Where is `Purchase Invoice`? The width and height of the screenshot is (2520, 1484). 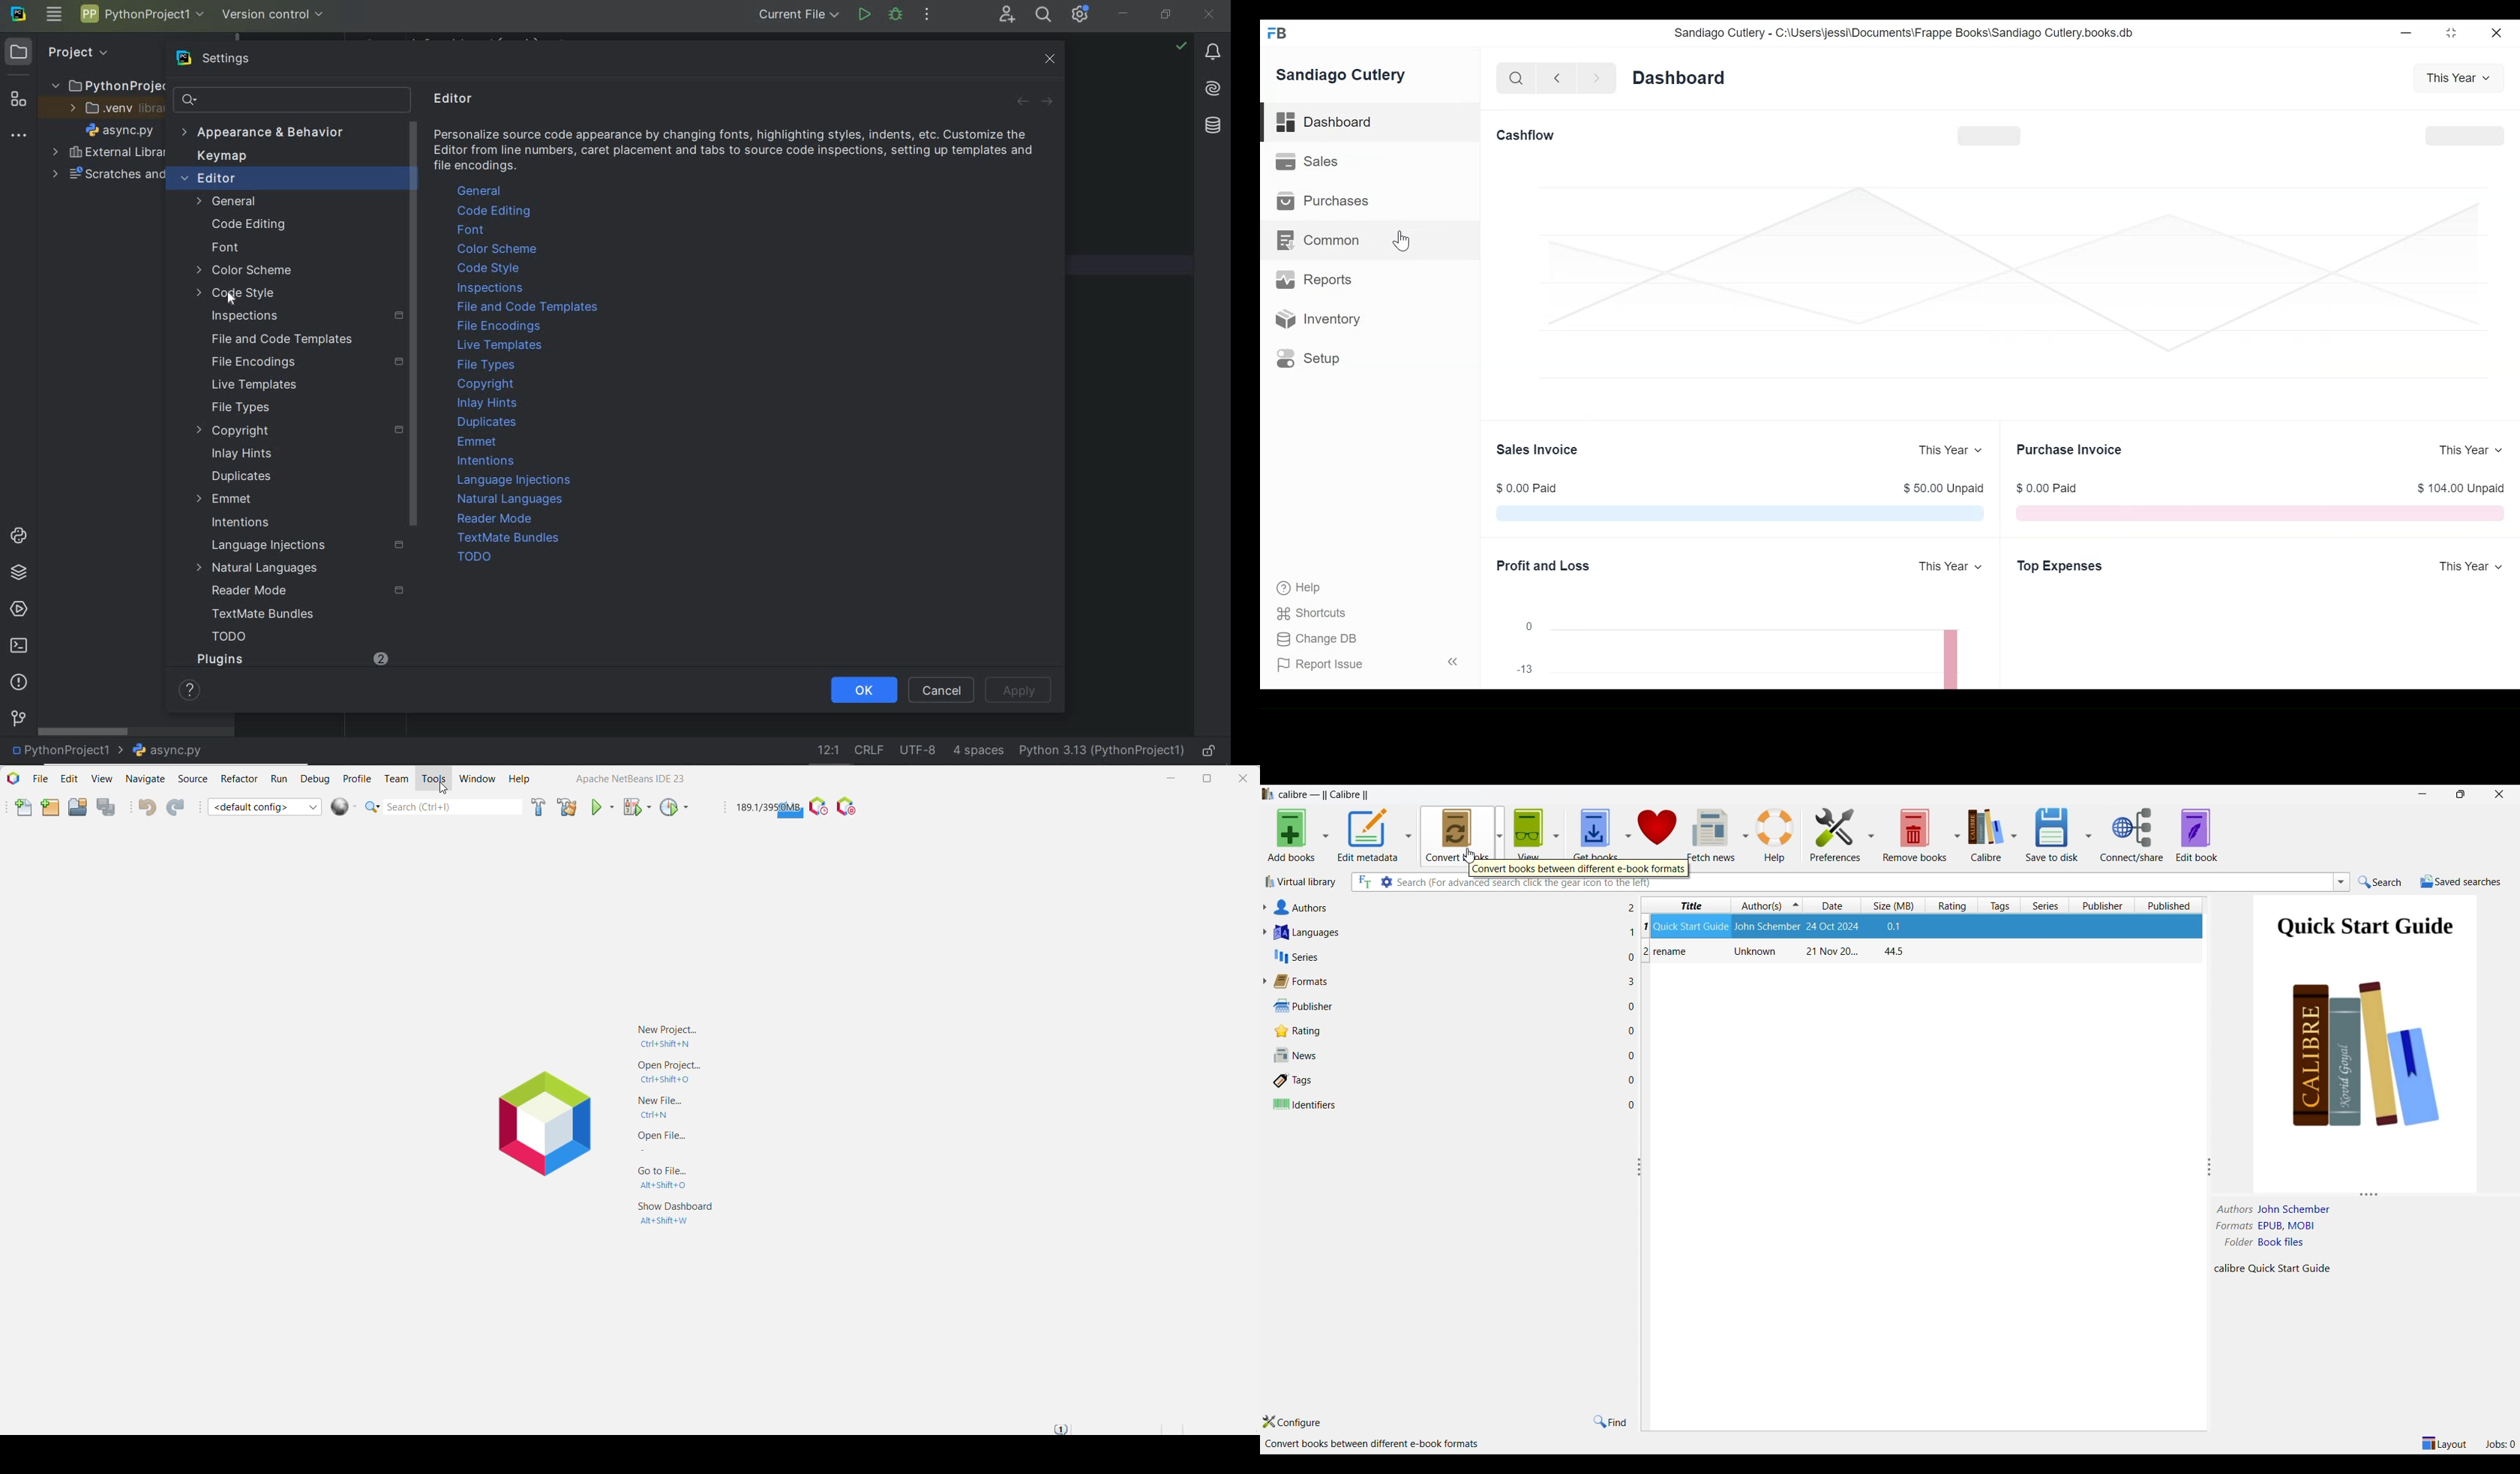 Purchase Invoice is located at coordinates (2071, 449).